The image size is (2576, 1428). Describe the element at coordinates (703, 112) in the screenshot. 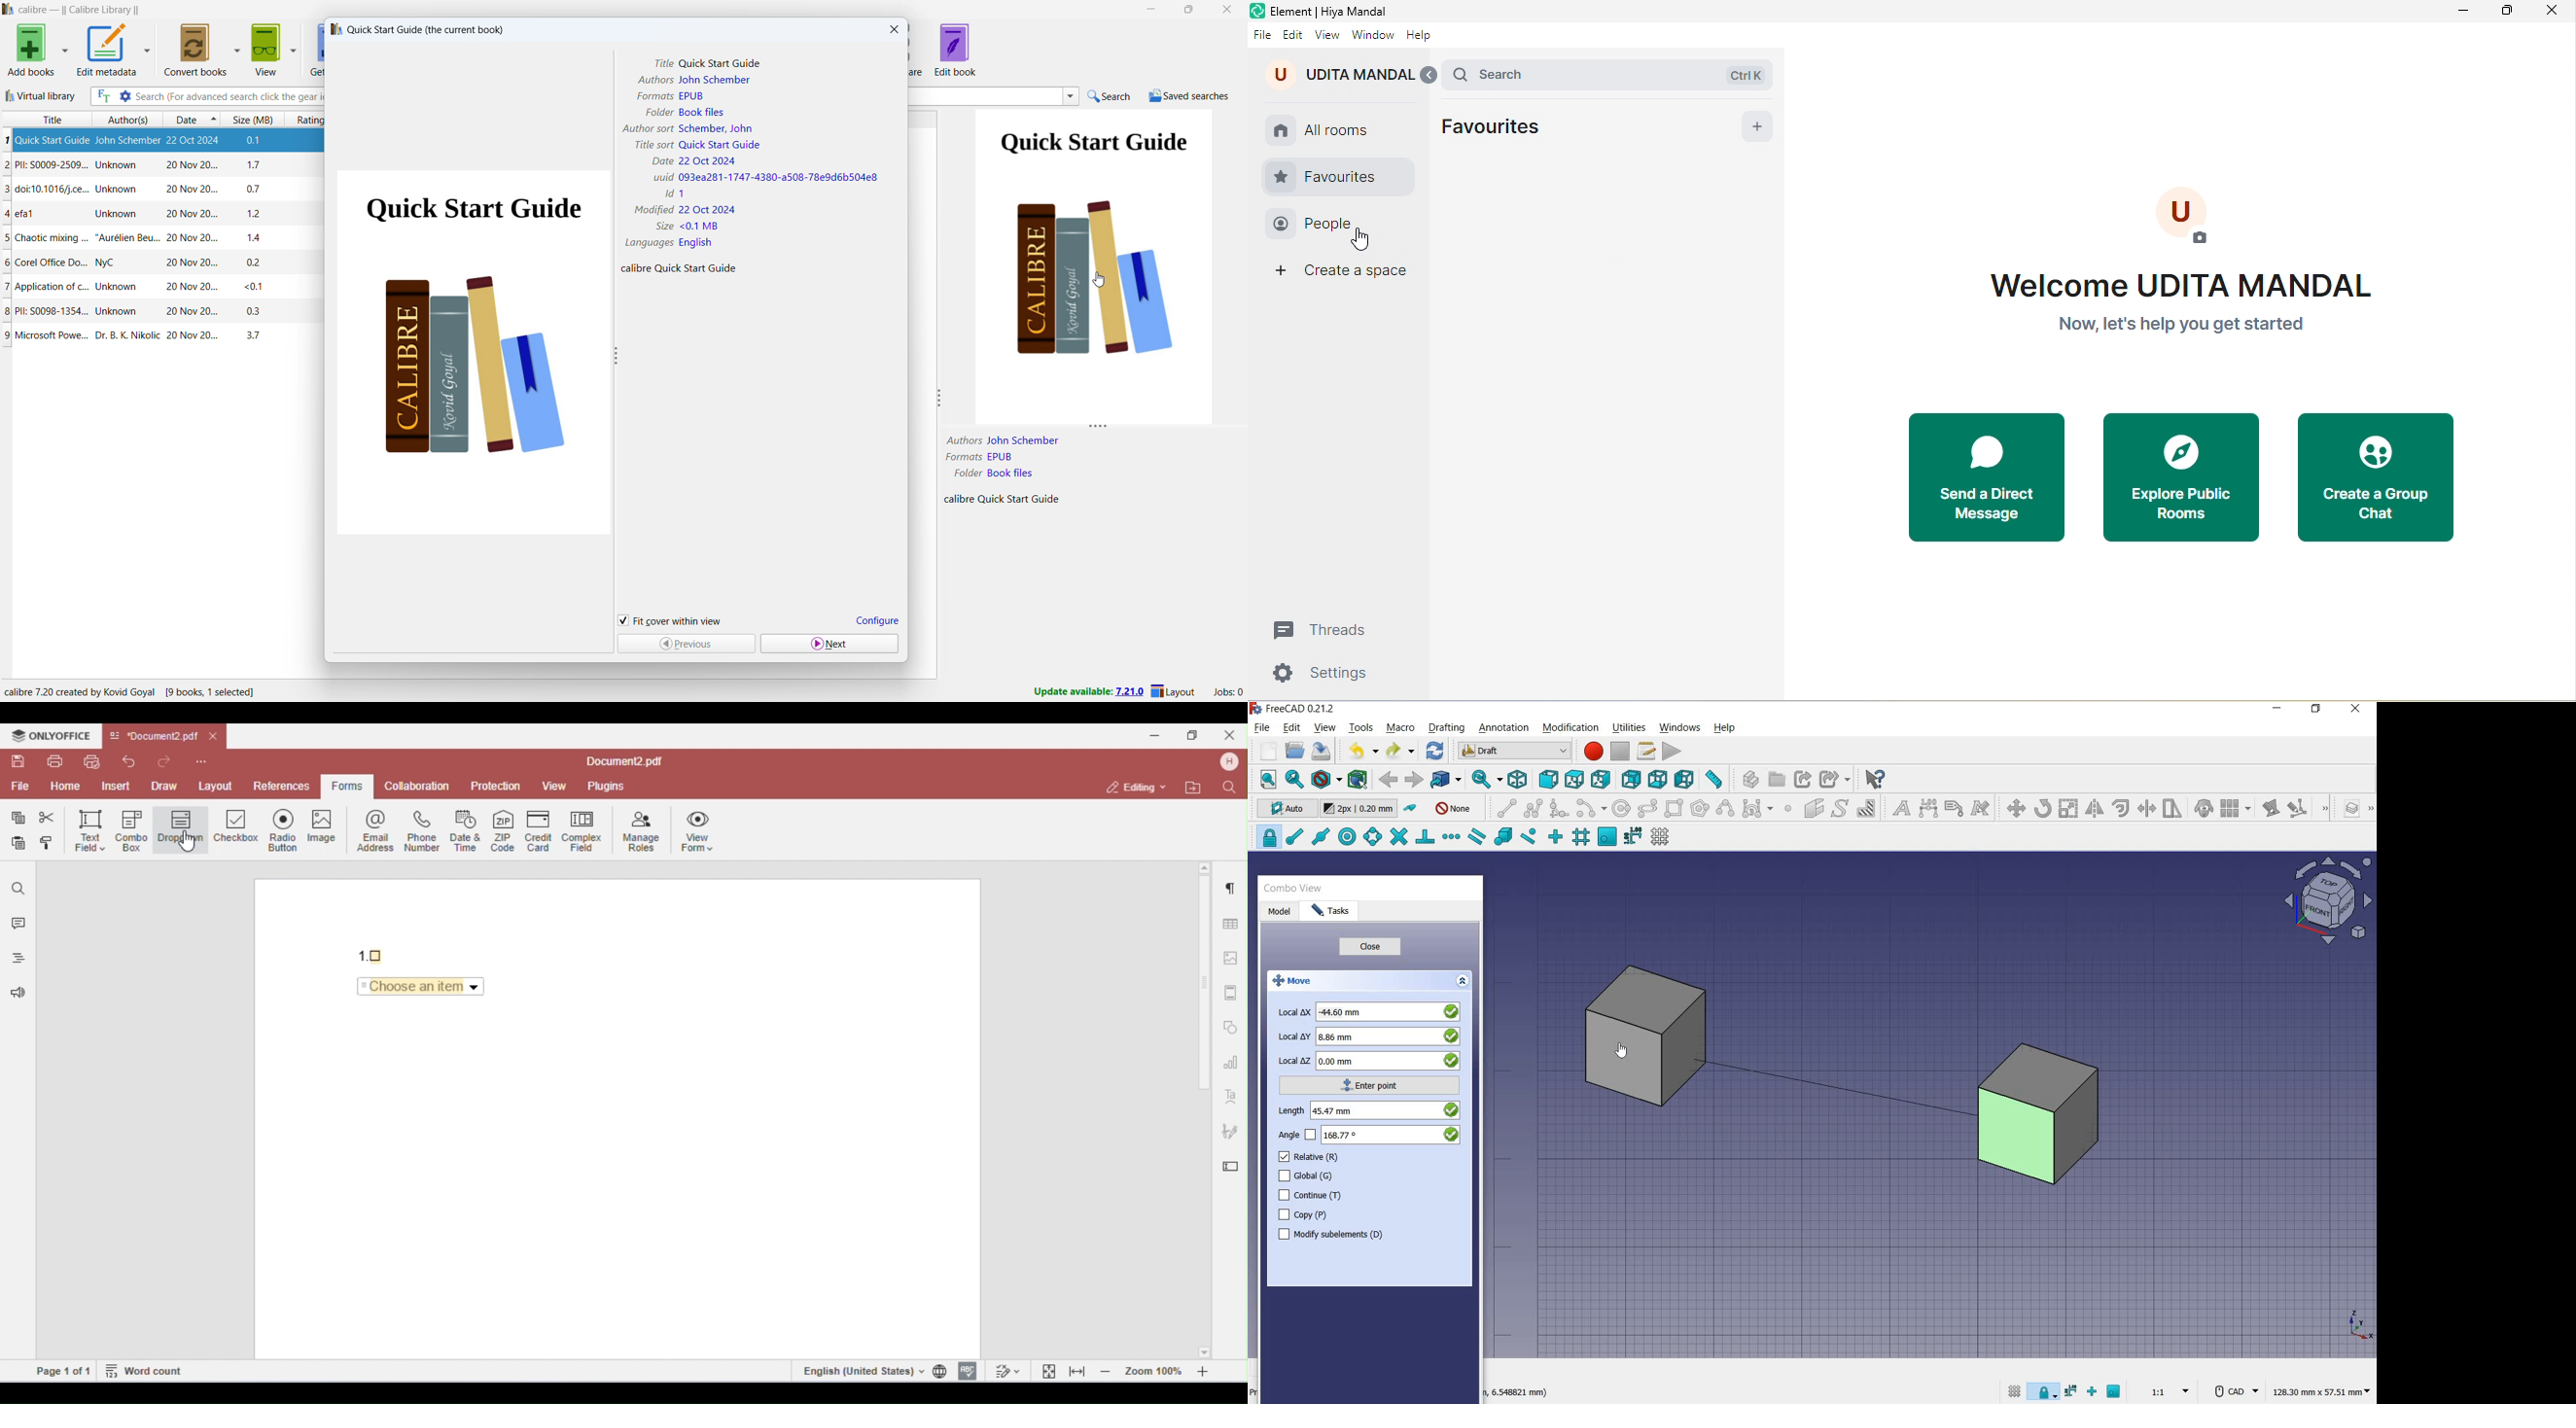

I see `Book file` at that location.